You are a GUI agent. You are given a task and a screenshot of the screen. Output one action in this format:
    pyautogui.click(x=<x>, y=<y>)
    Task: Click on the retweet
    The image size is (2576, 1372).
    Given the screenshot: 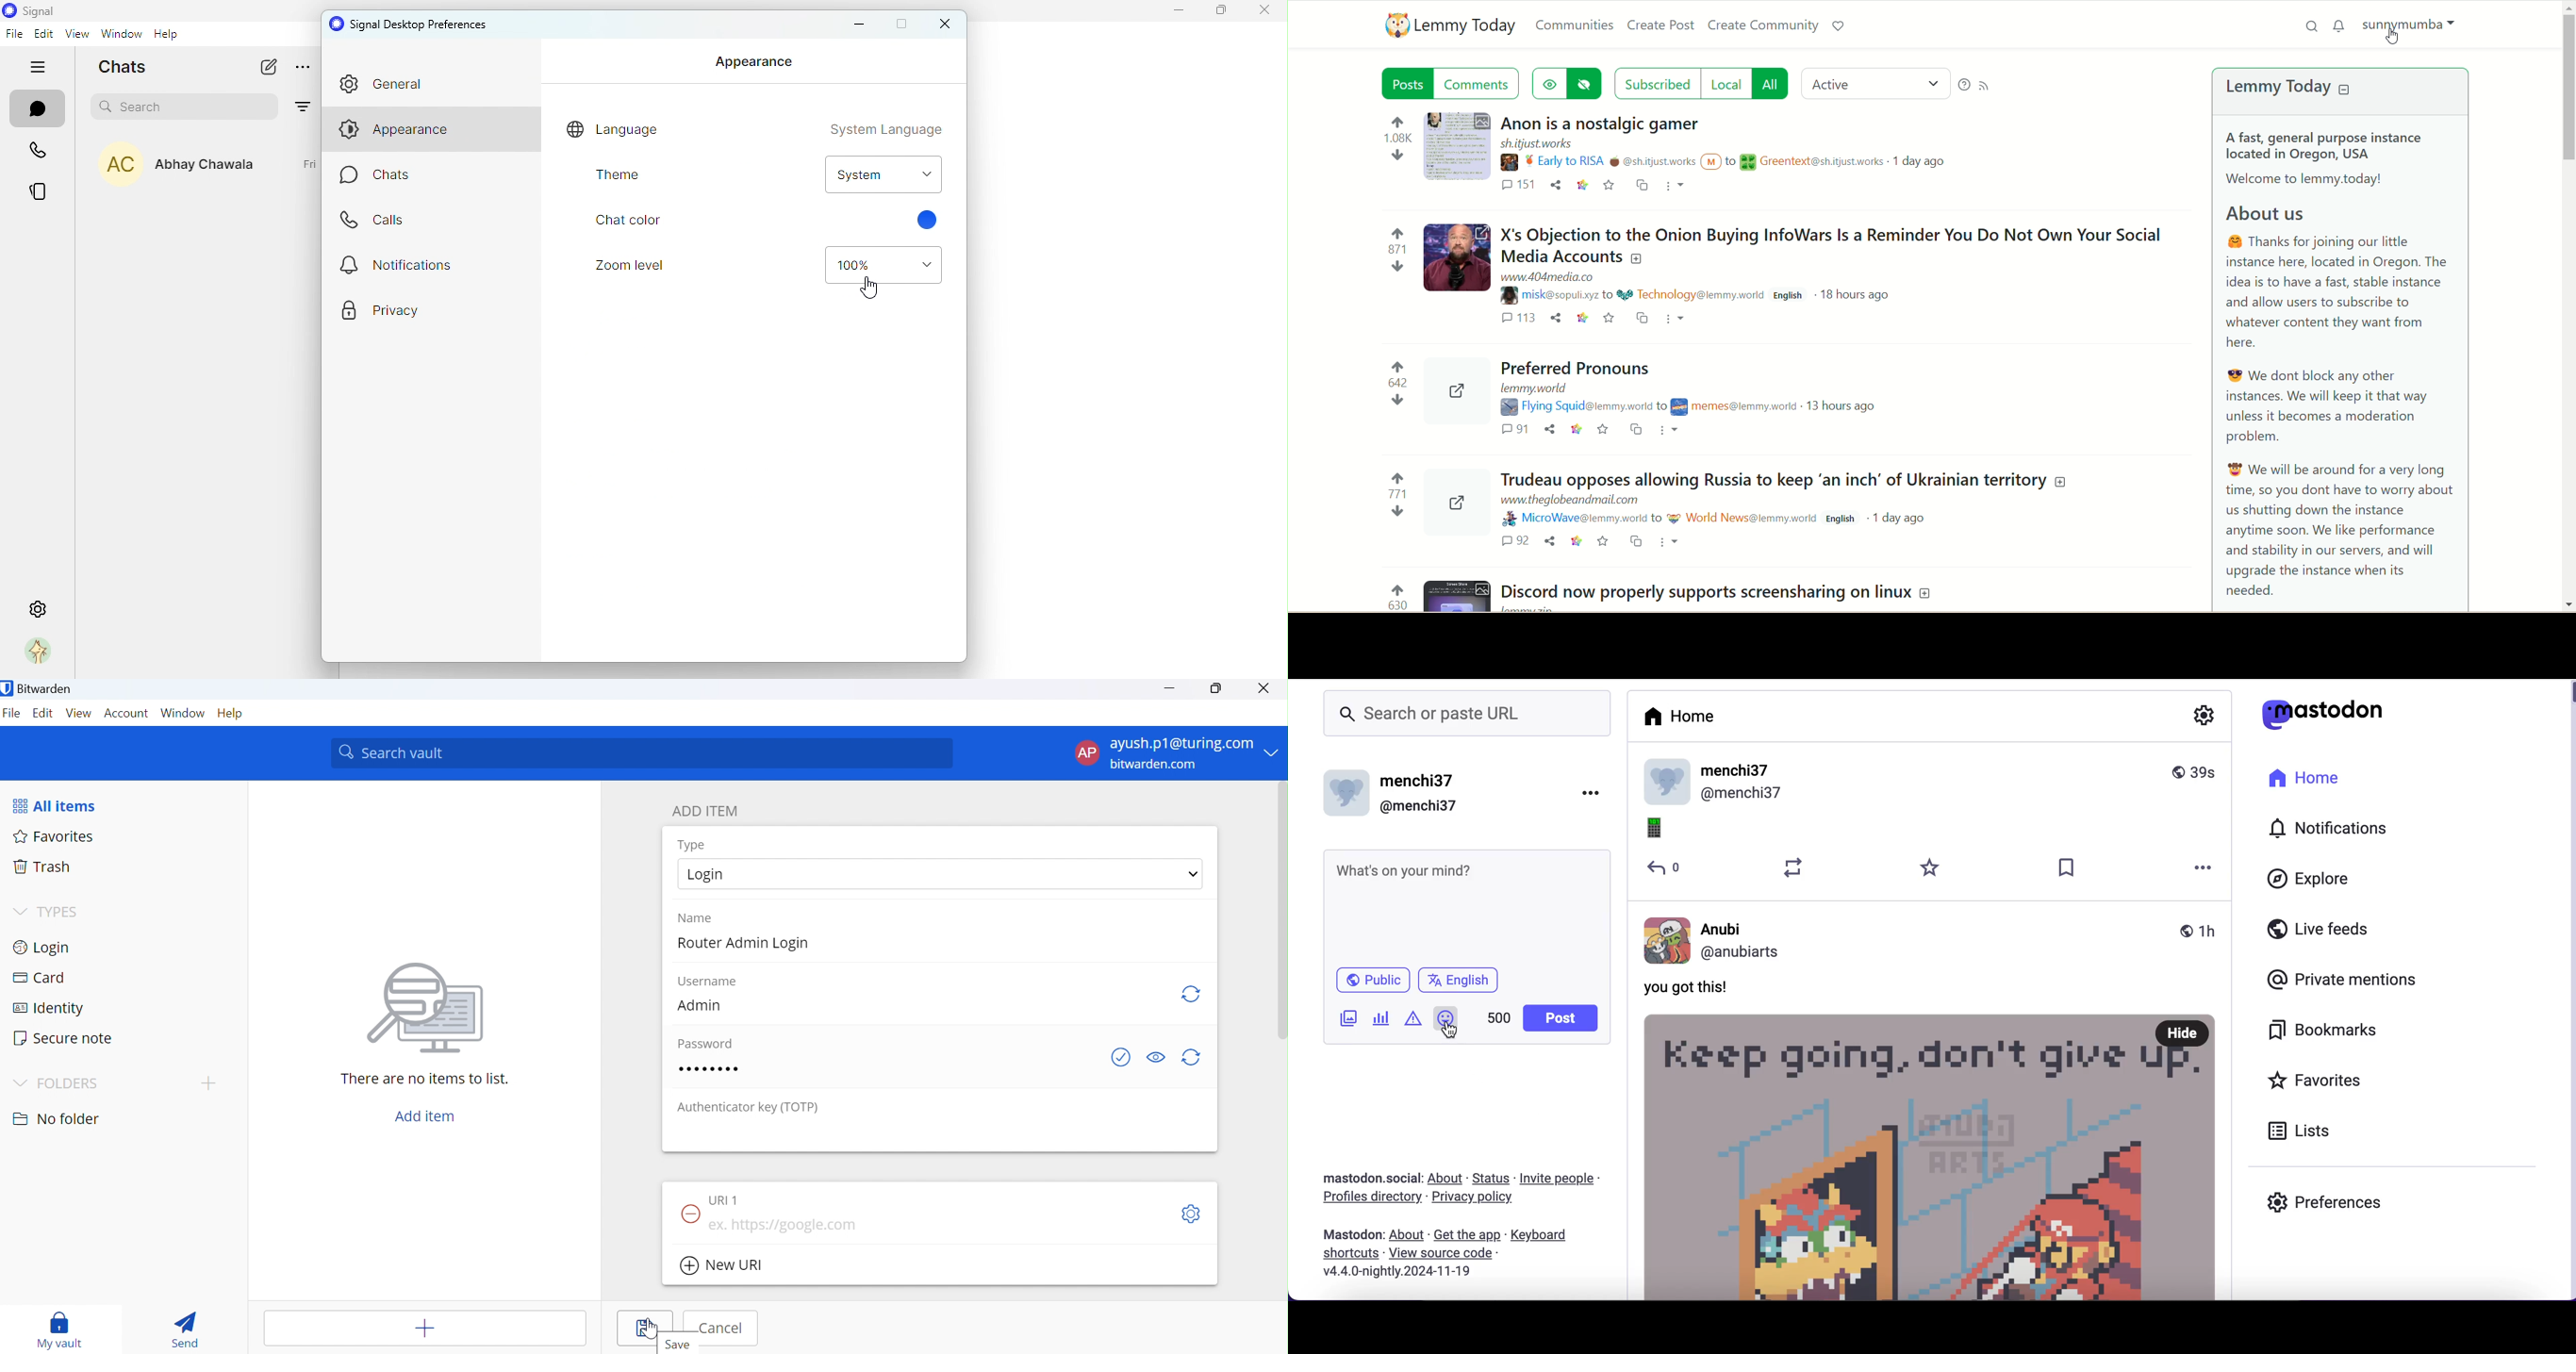 What is the action you would take?
    pyautogui.click(x=1794, y=868)
    